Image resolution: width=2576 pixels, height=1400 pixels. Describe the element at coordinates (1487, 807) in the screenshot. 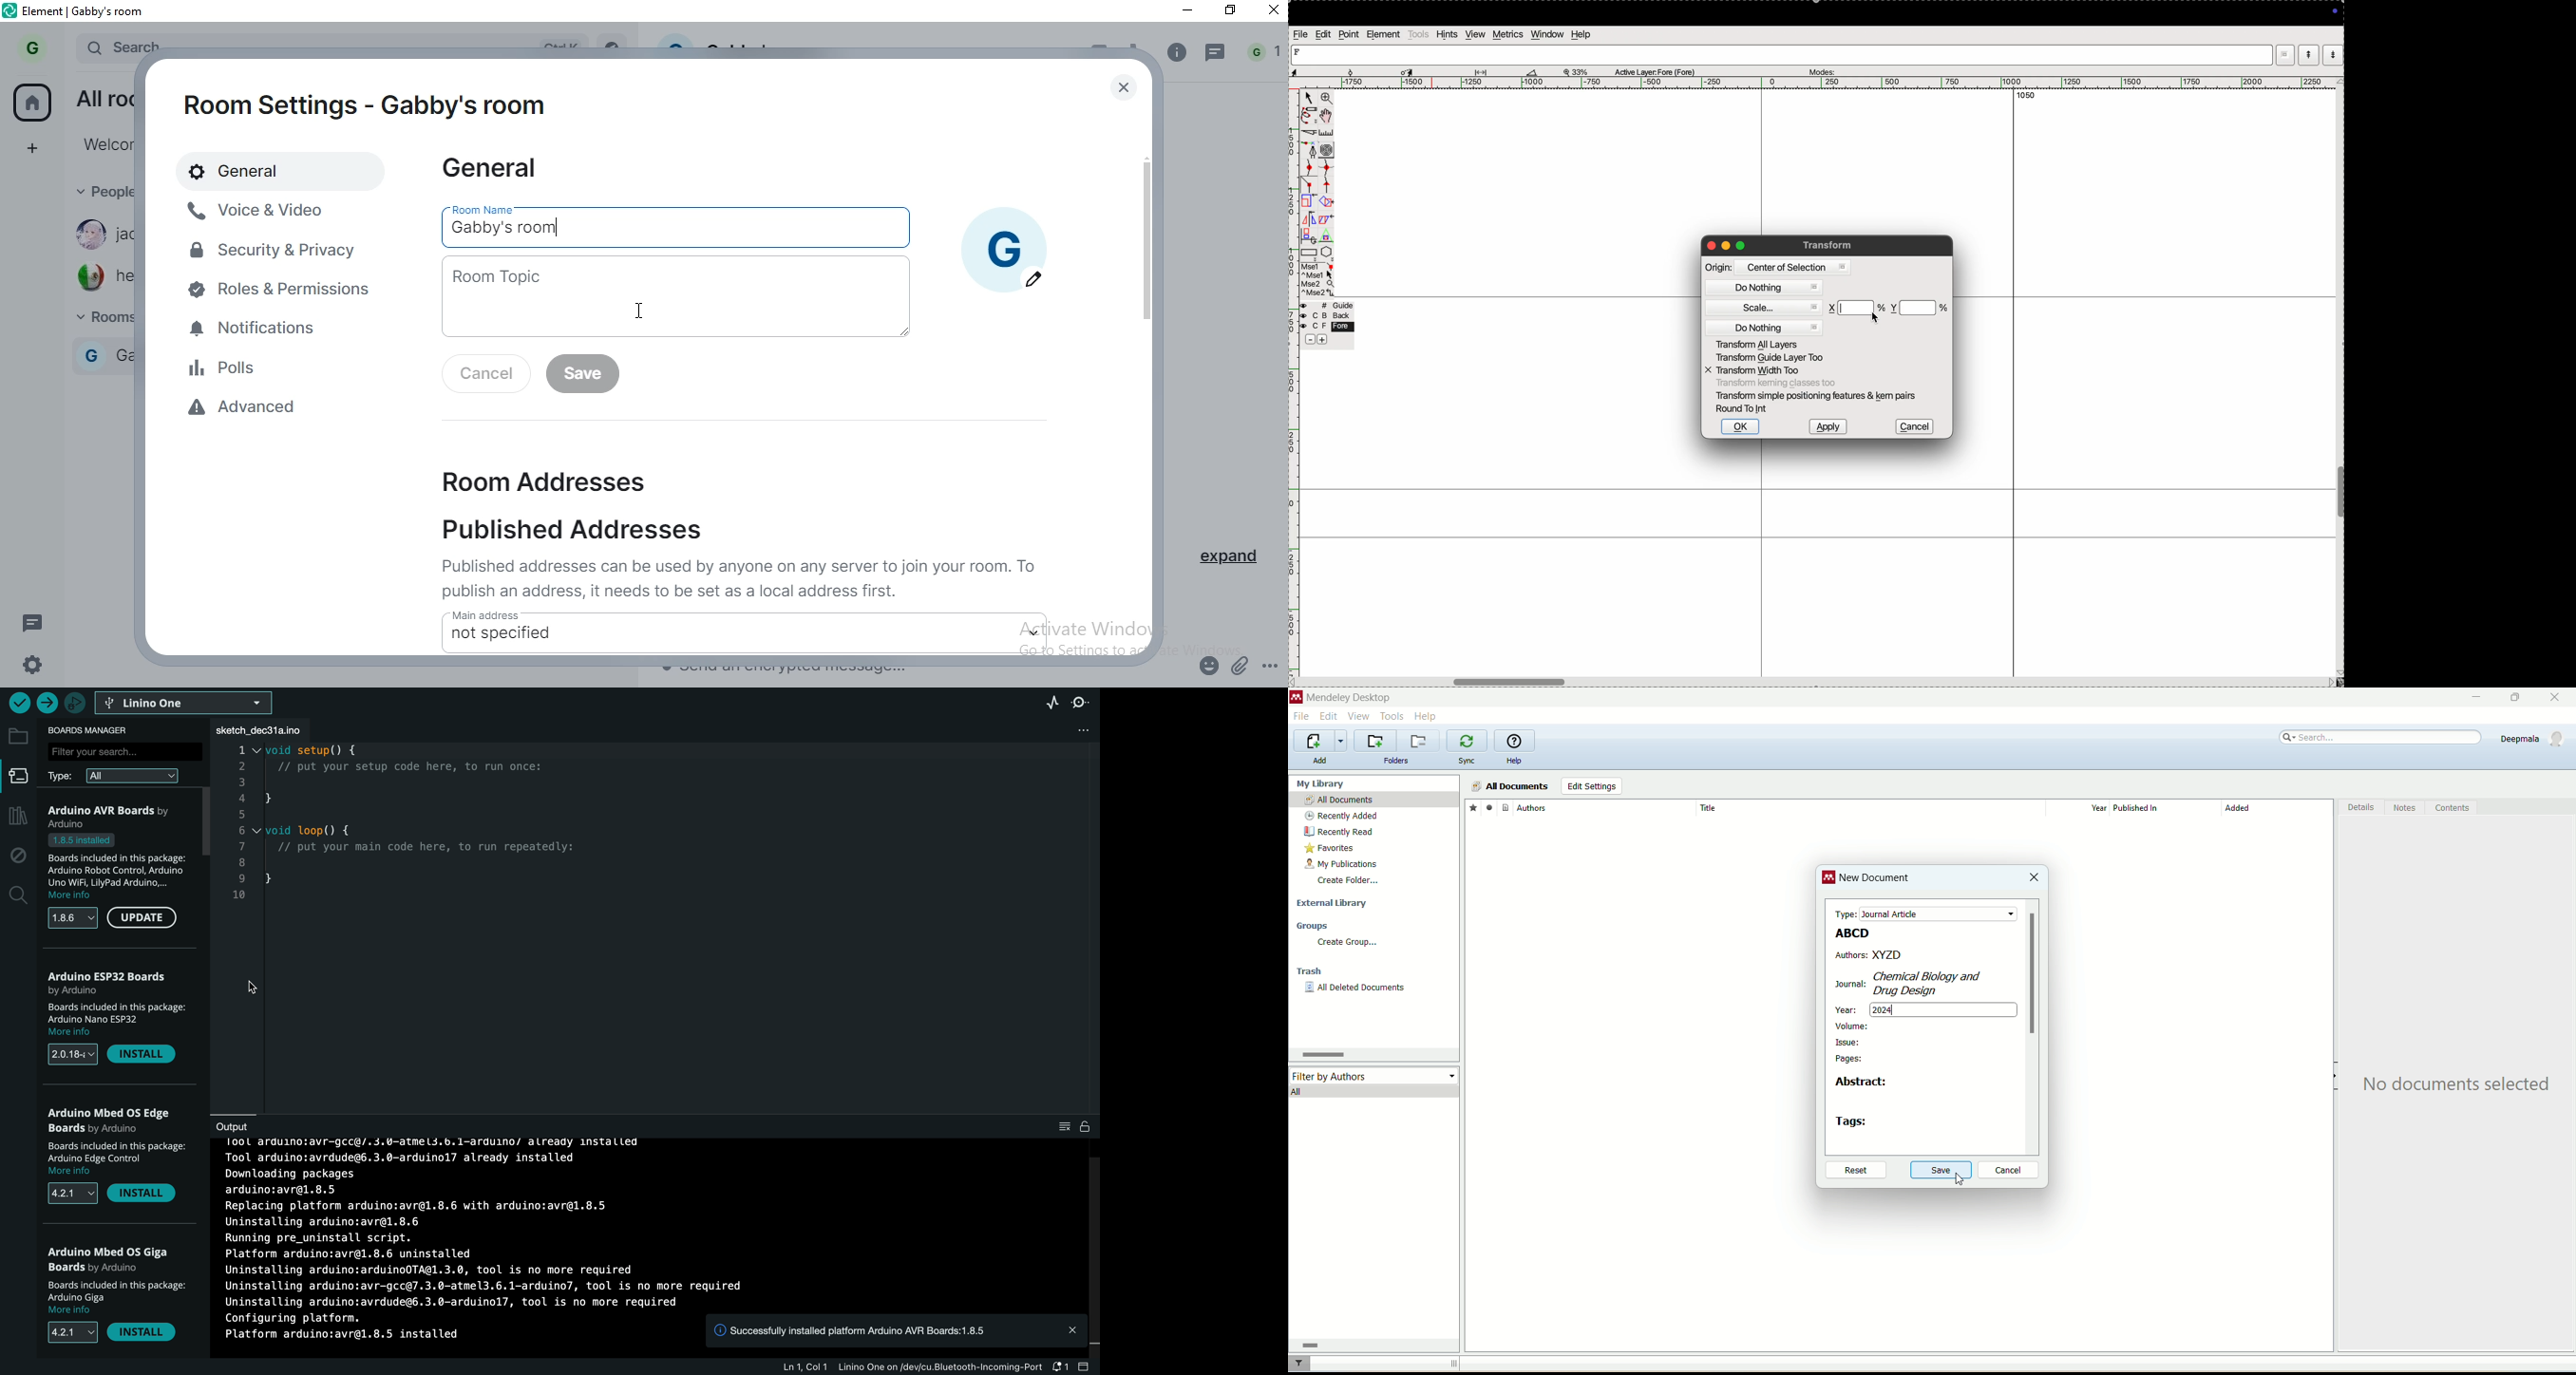

I see `read/unread` at that location.